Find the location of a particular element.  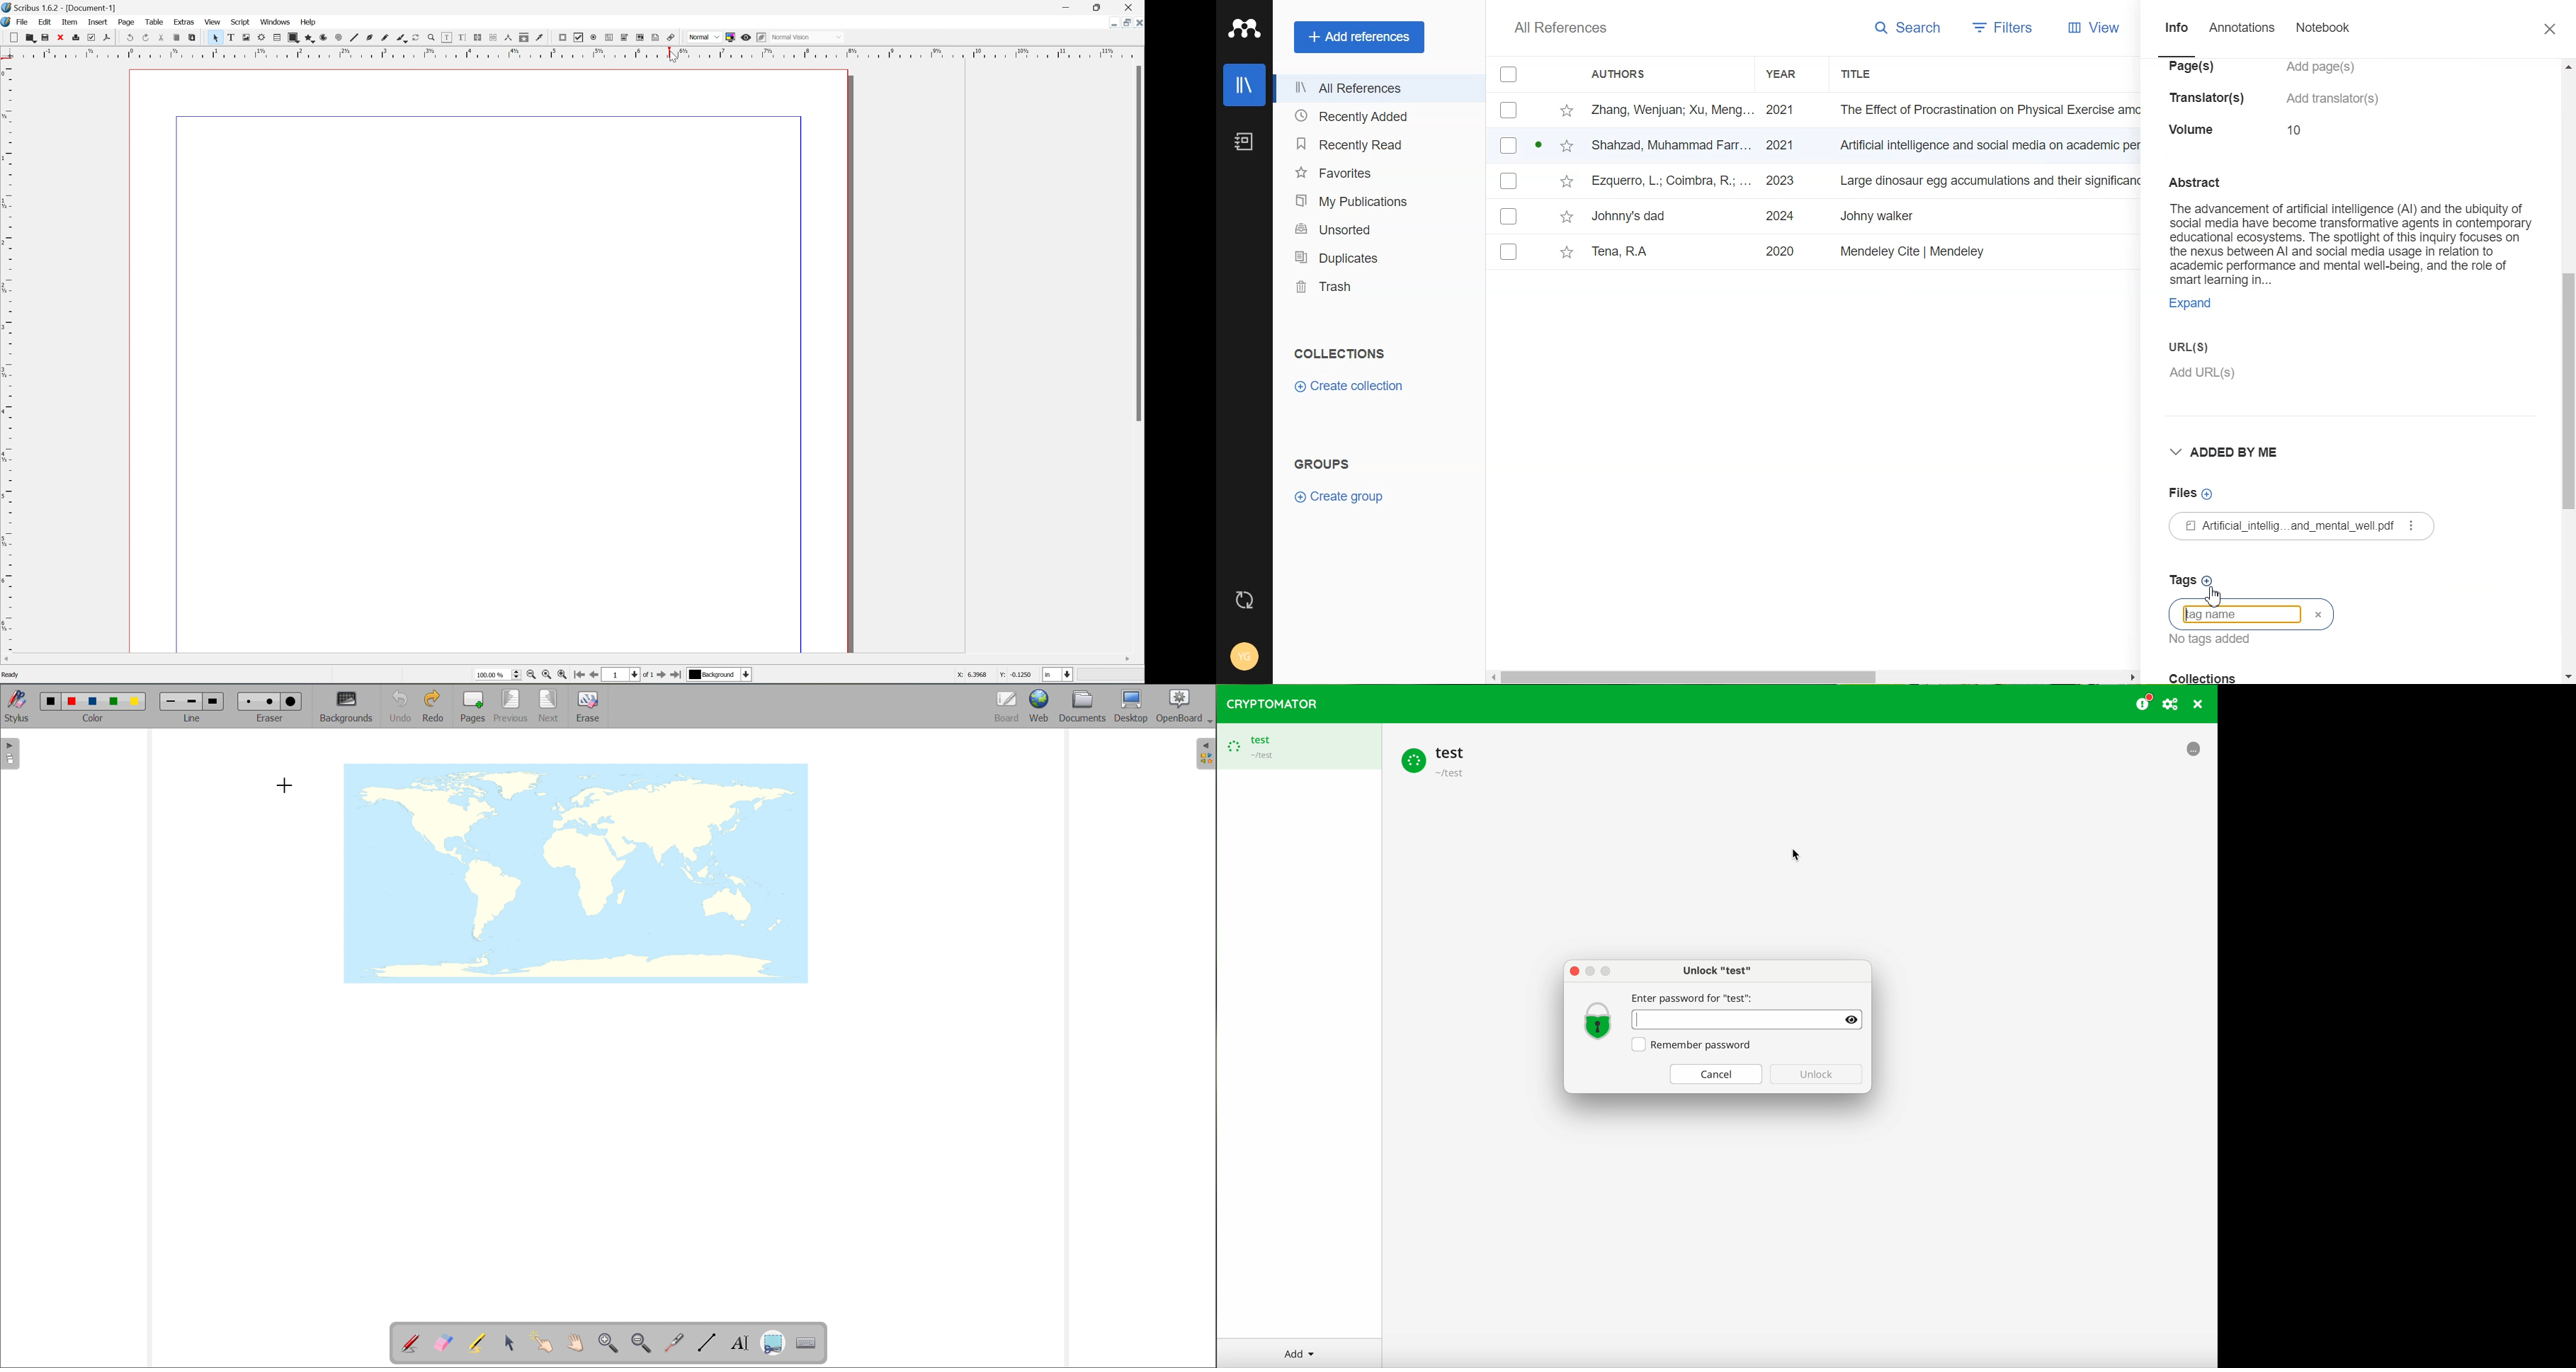

scroll bar is located at coordinates (1138, 243).